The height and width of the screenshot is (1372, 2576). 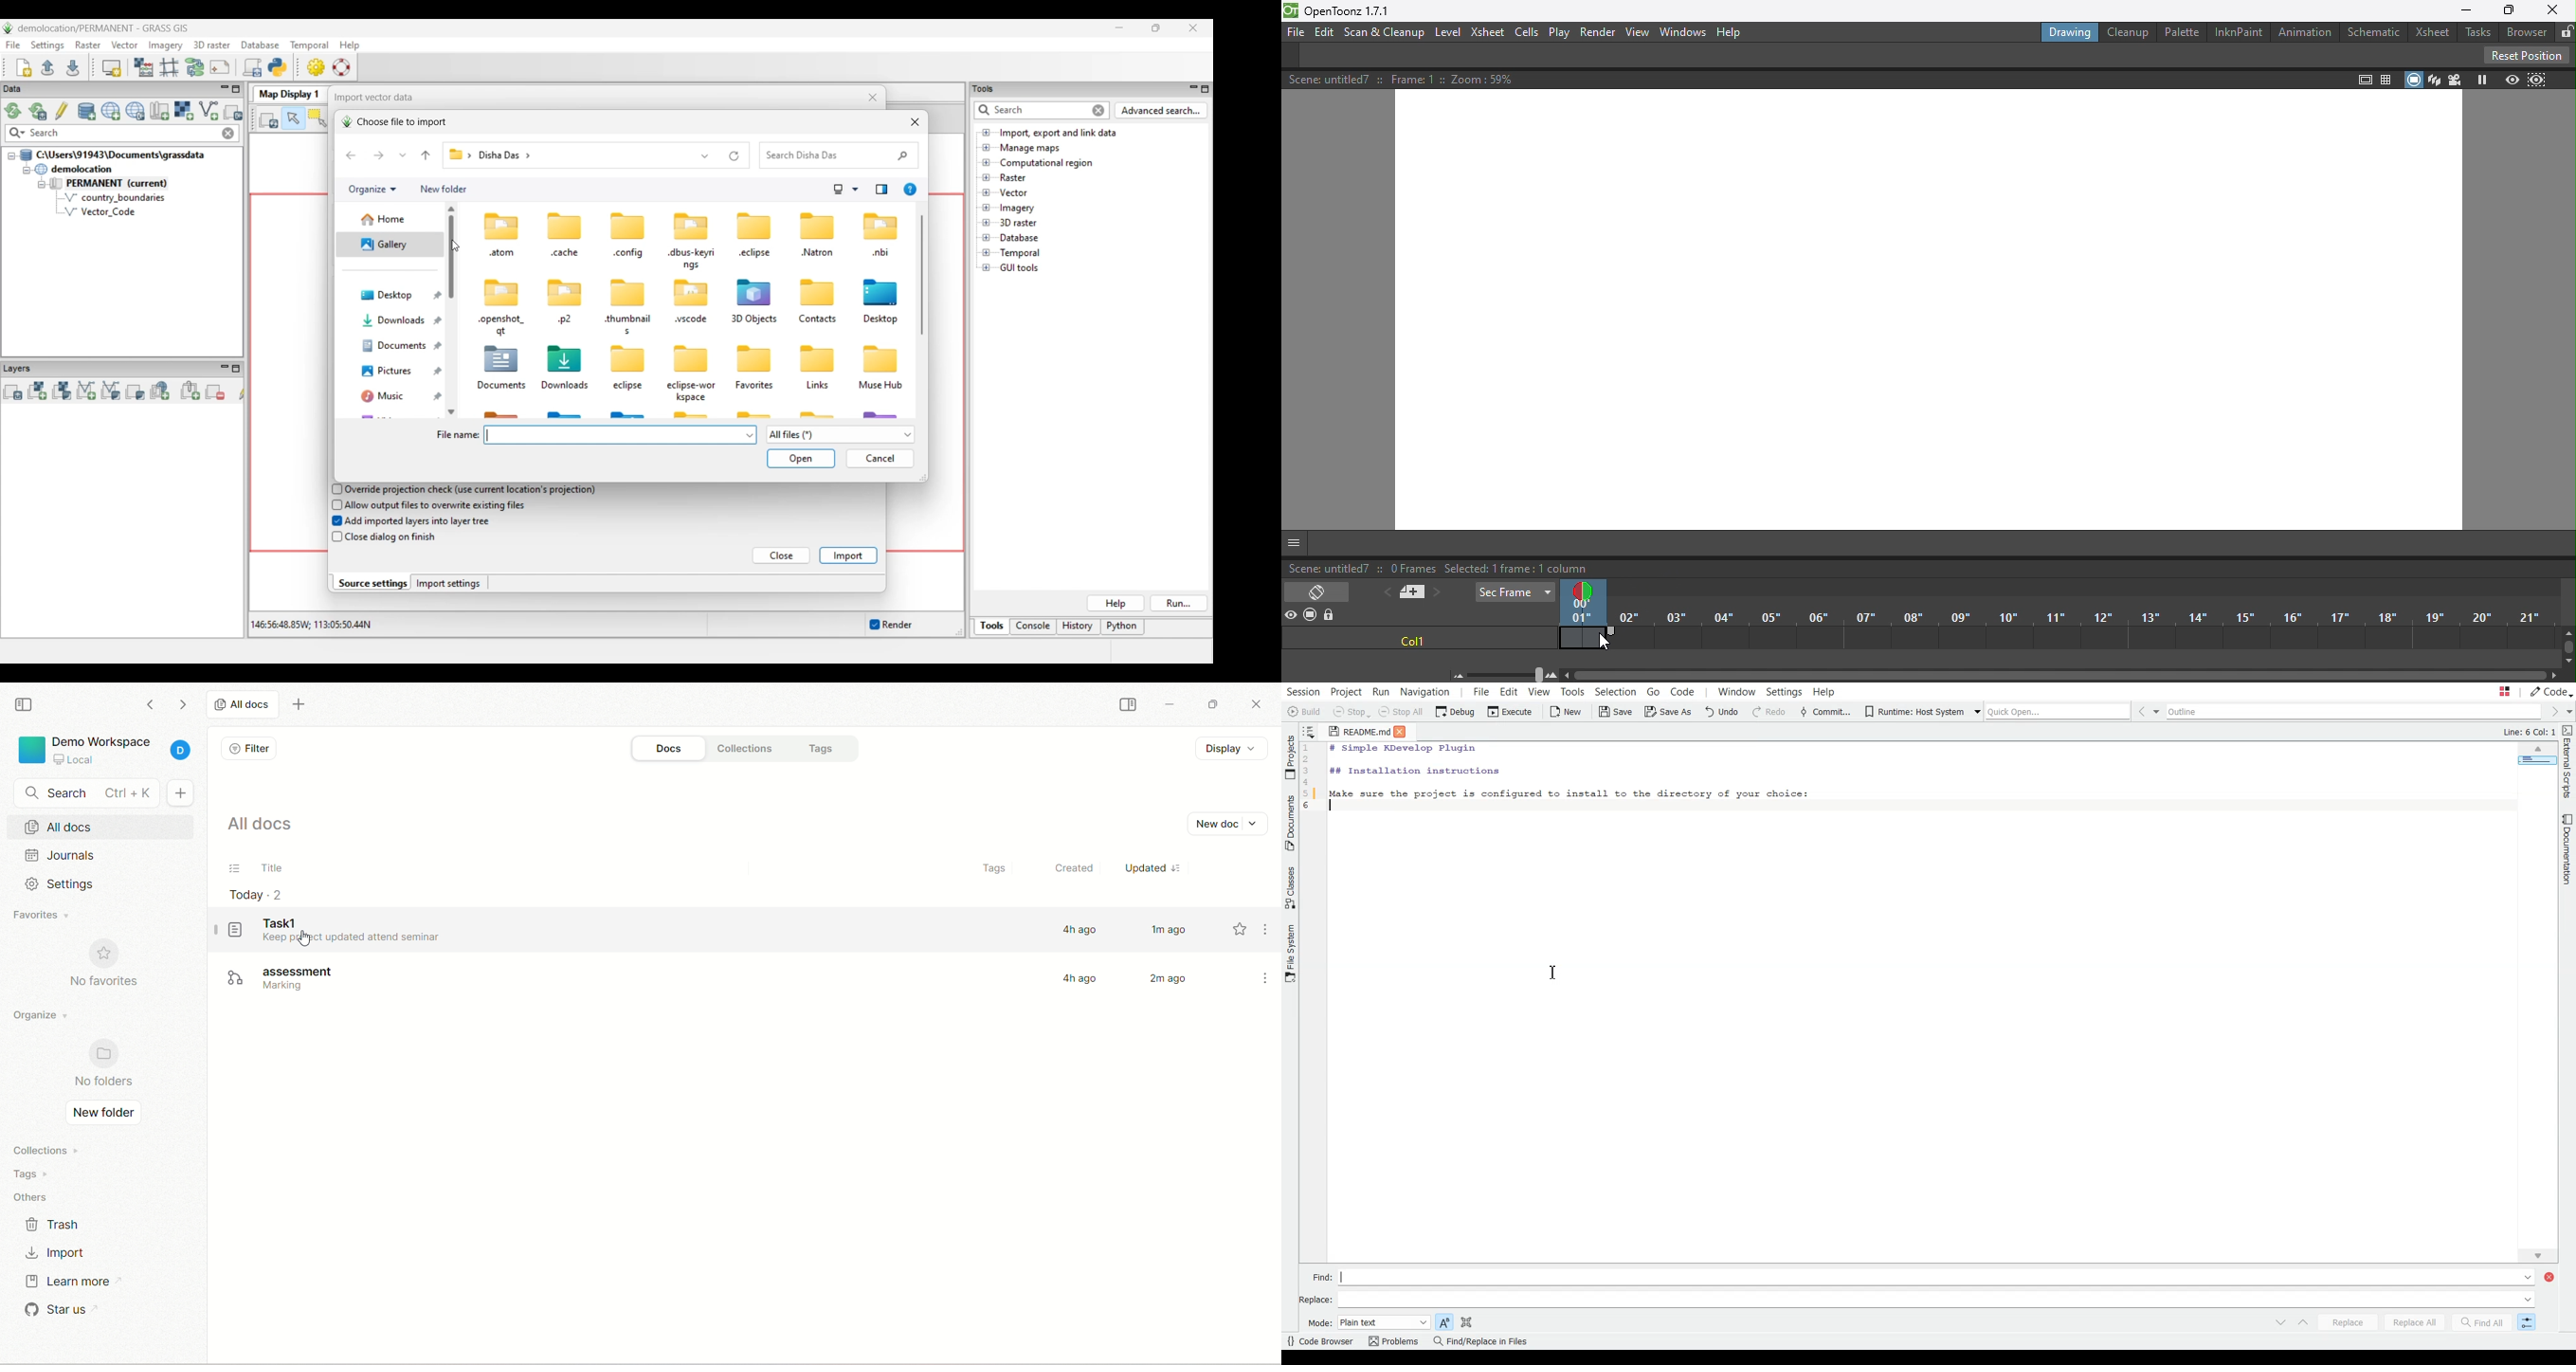 What do you see at coordinates (1347, 691) in the screenshot?
I see `Project` at bounding box center [1347, 691].